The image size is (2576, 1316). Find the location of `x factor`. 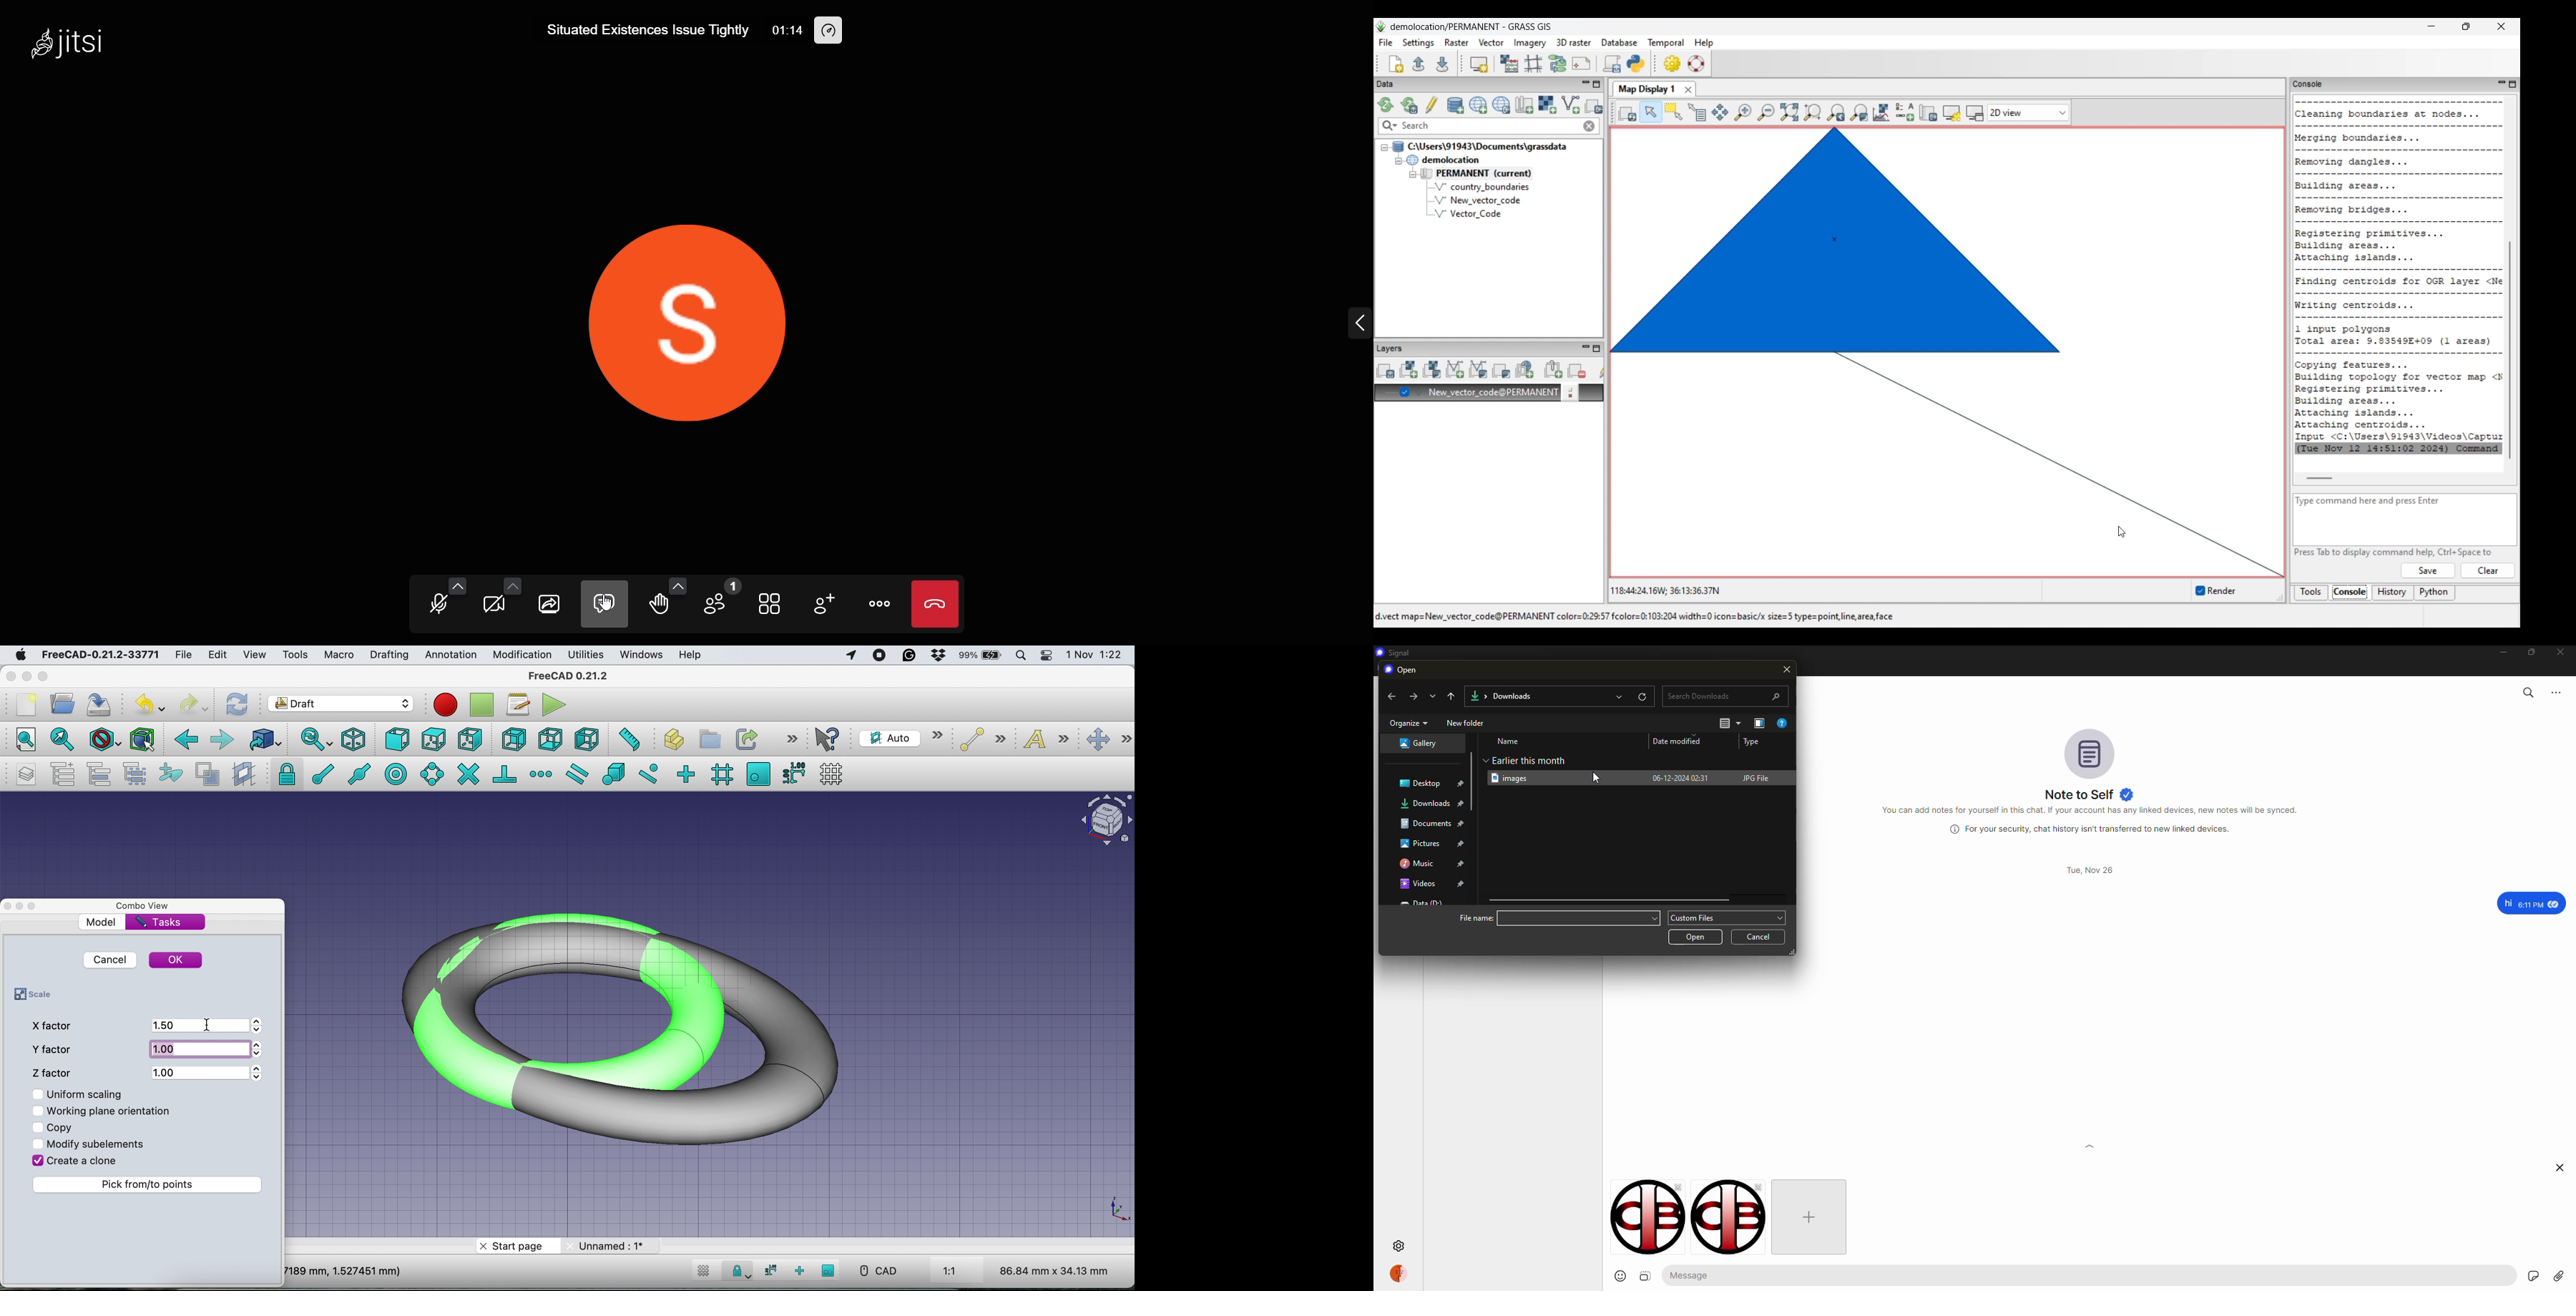

x factor is located at coordinates (54, 1025).